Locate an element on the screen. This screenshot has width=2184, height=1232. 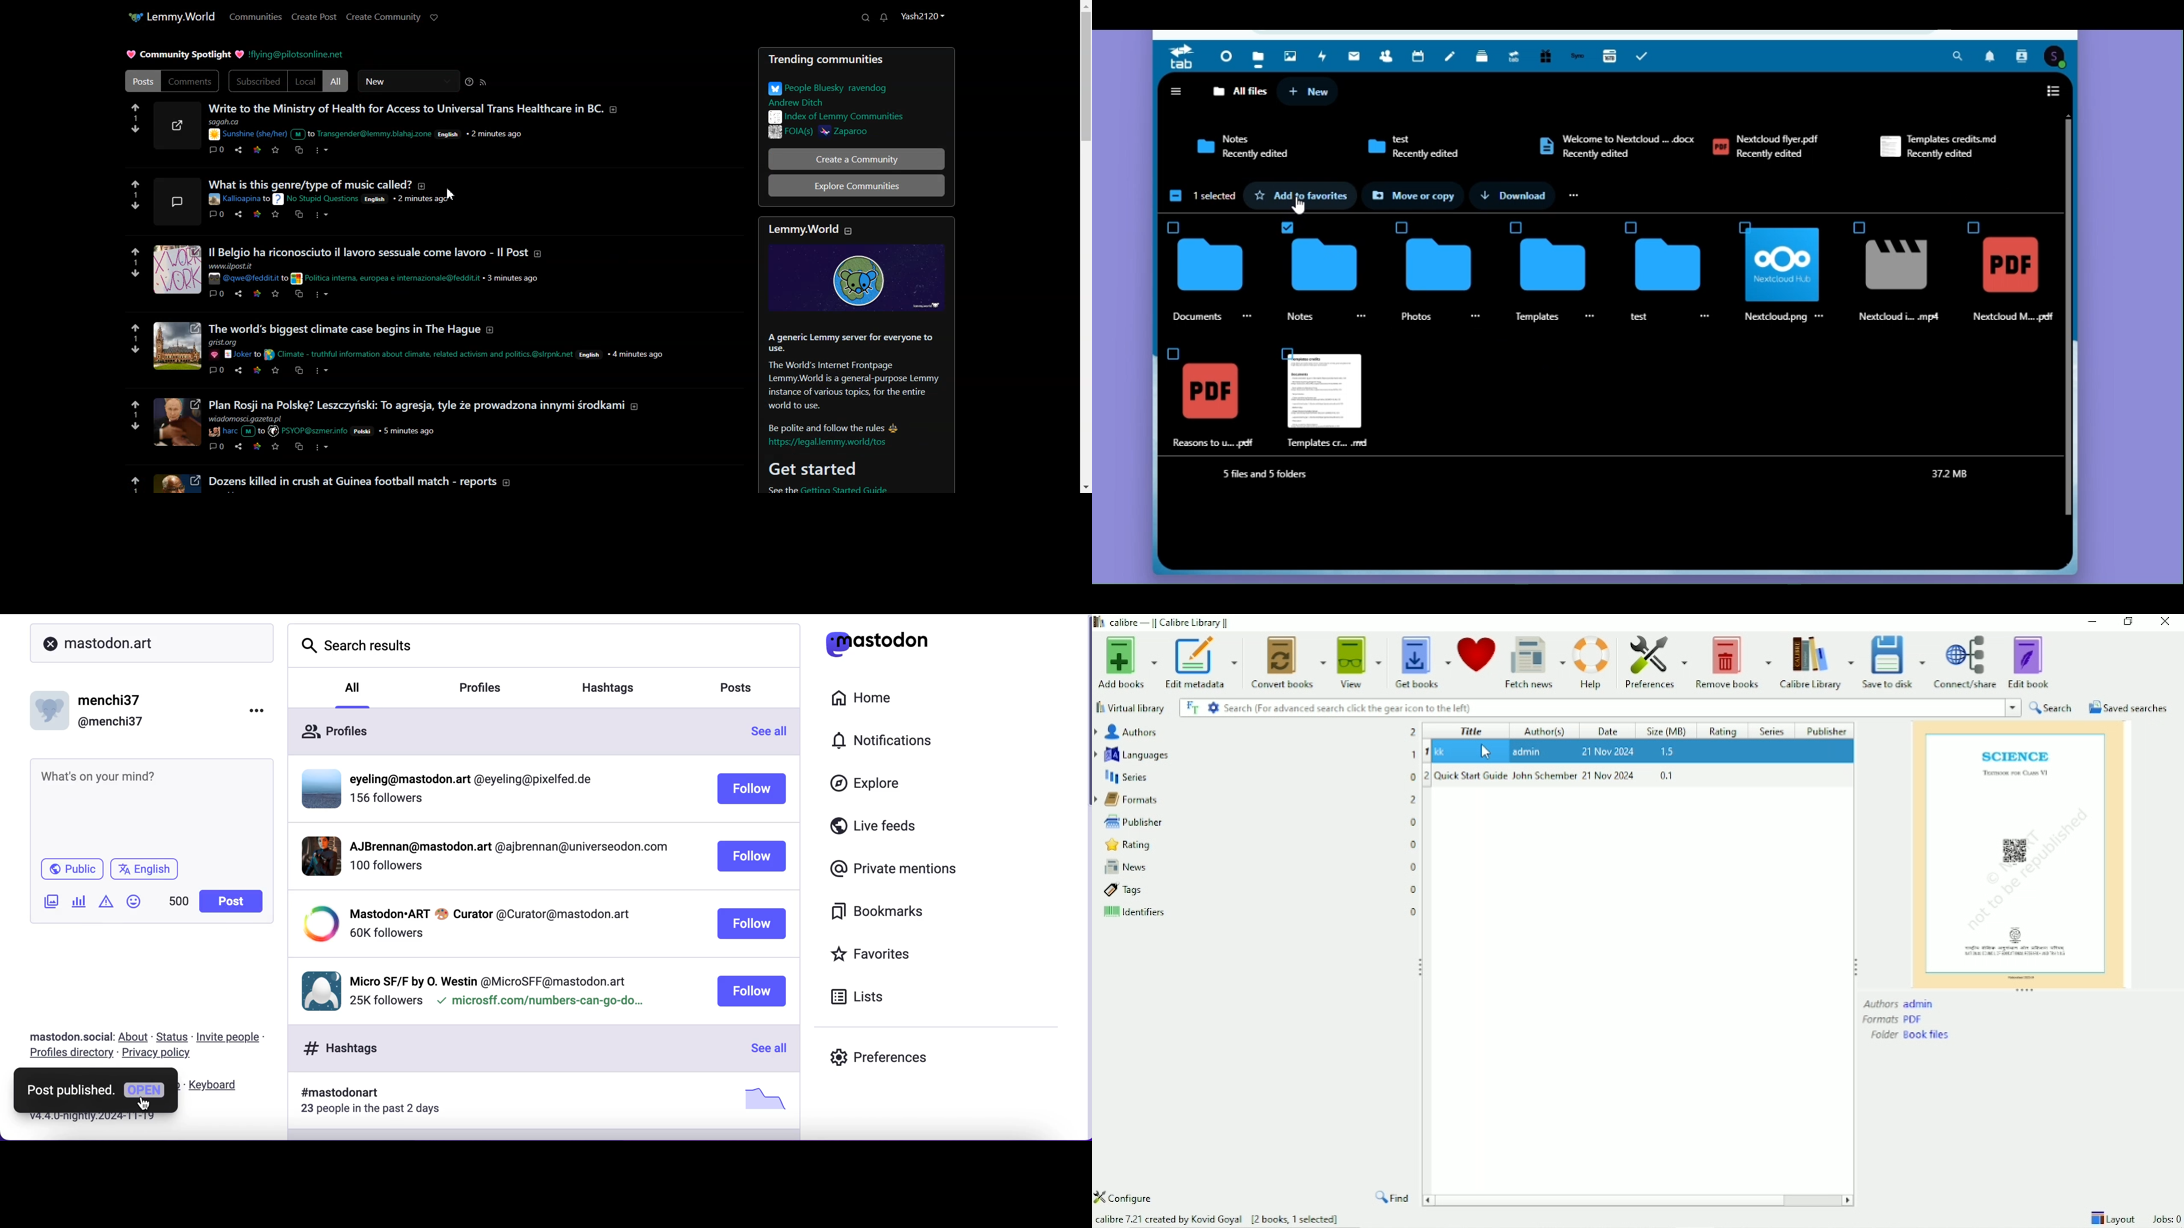
Download is located at coordinates (1521, 197).